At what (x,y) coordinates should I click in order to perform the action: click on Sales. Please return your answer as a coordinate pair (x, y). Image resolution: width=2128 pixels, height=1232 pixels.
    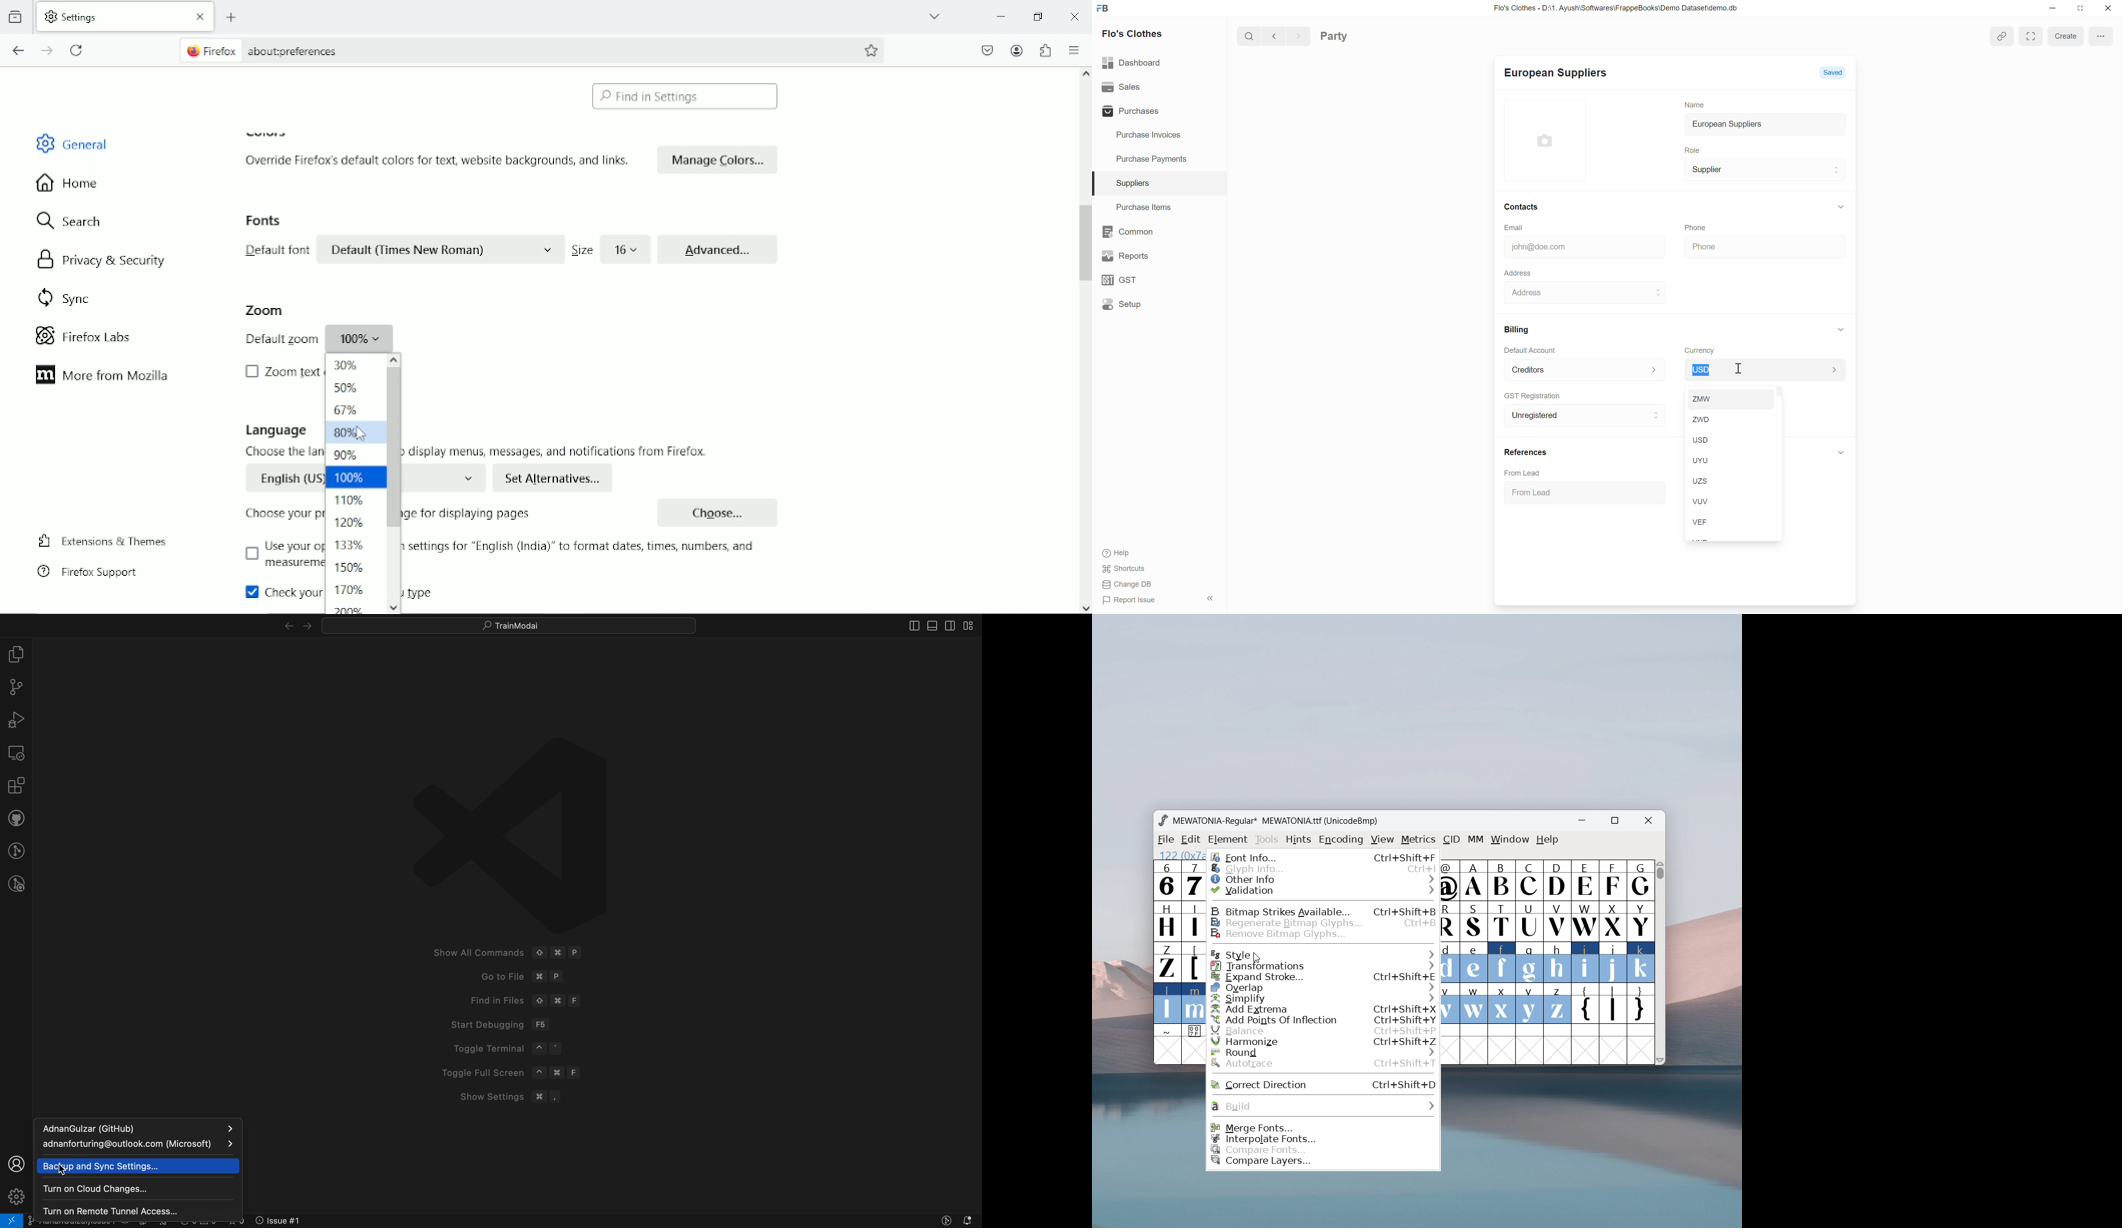
    Looking at the image, I should click on (1122, 84).